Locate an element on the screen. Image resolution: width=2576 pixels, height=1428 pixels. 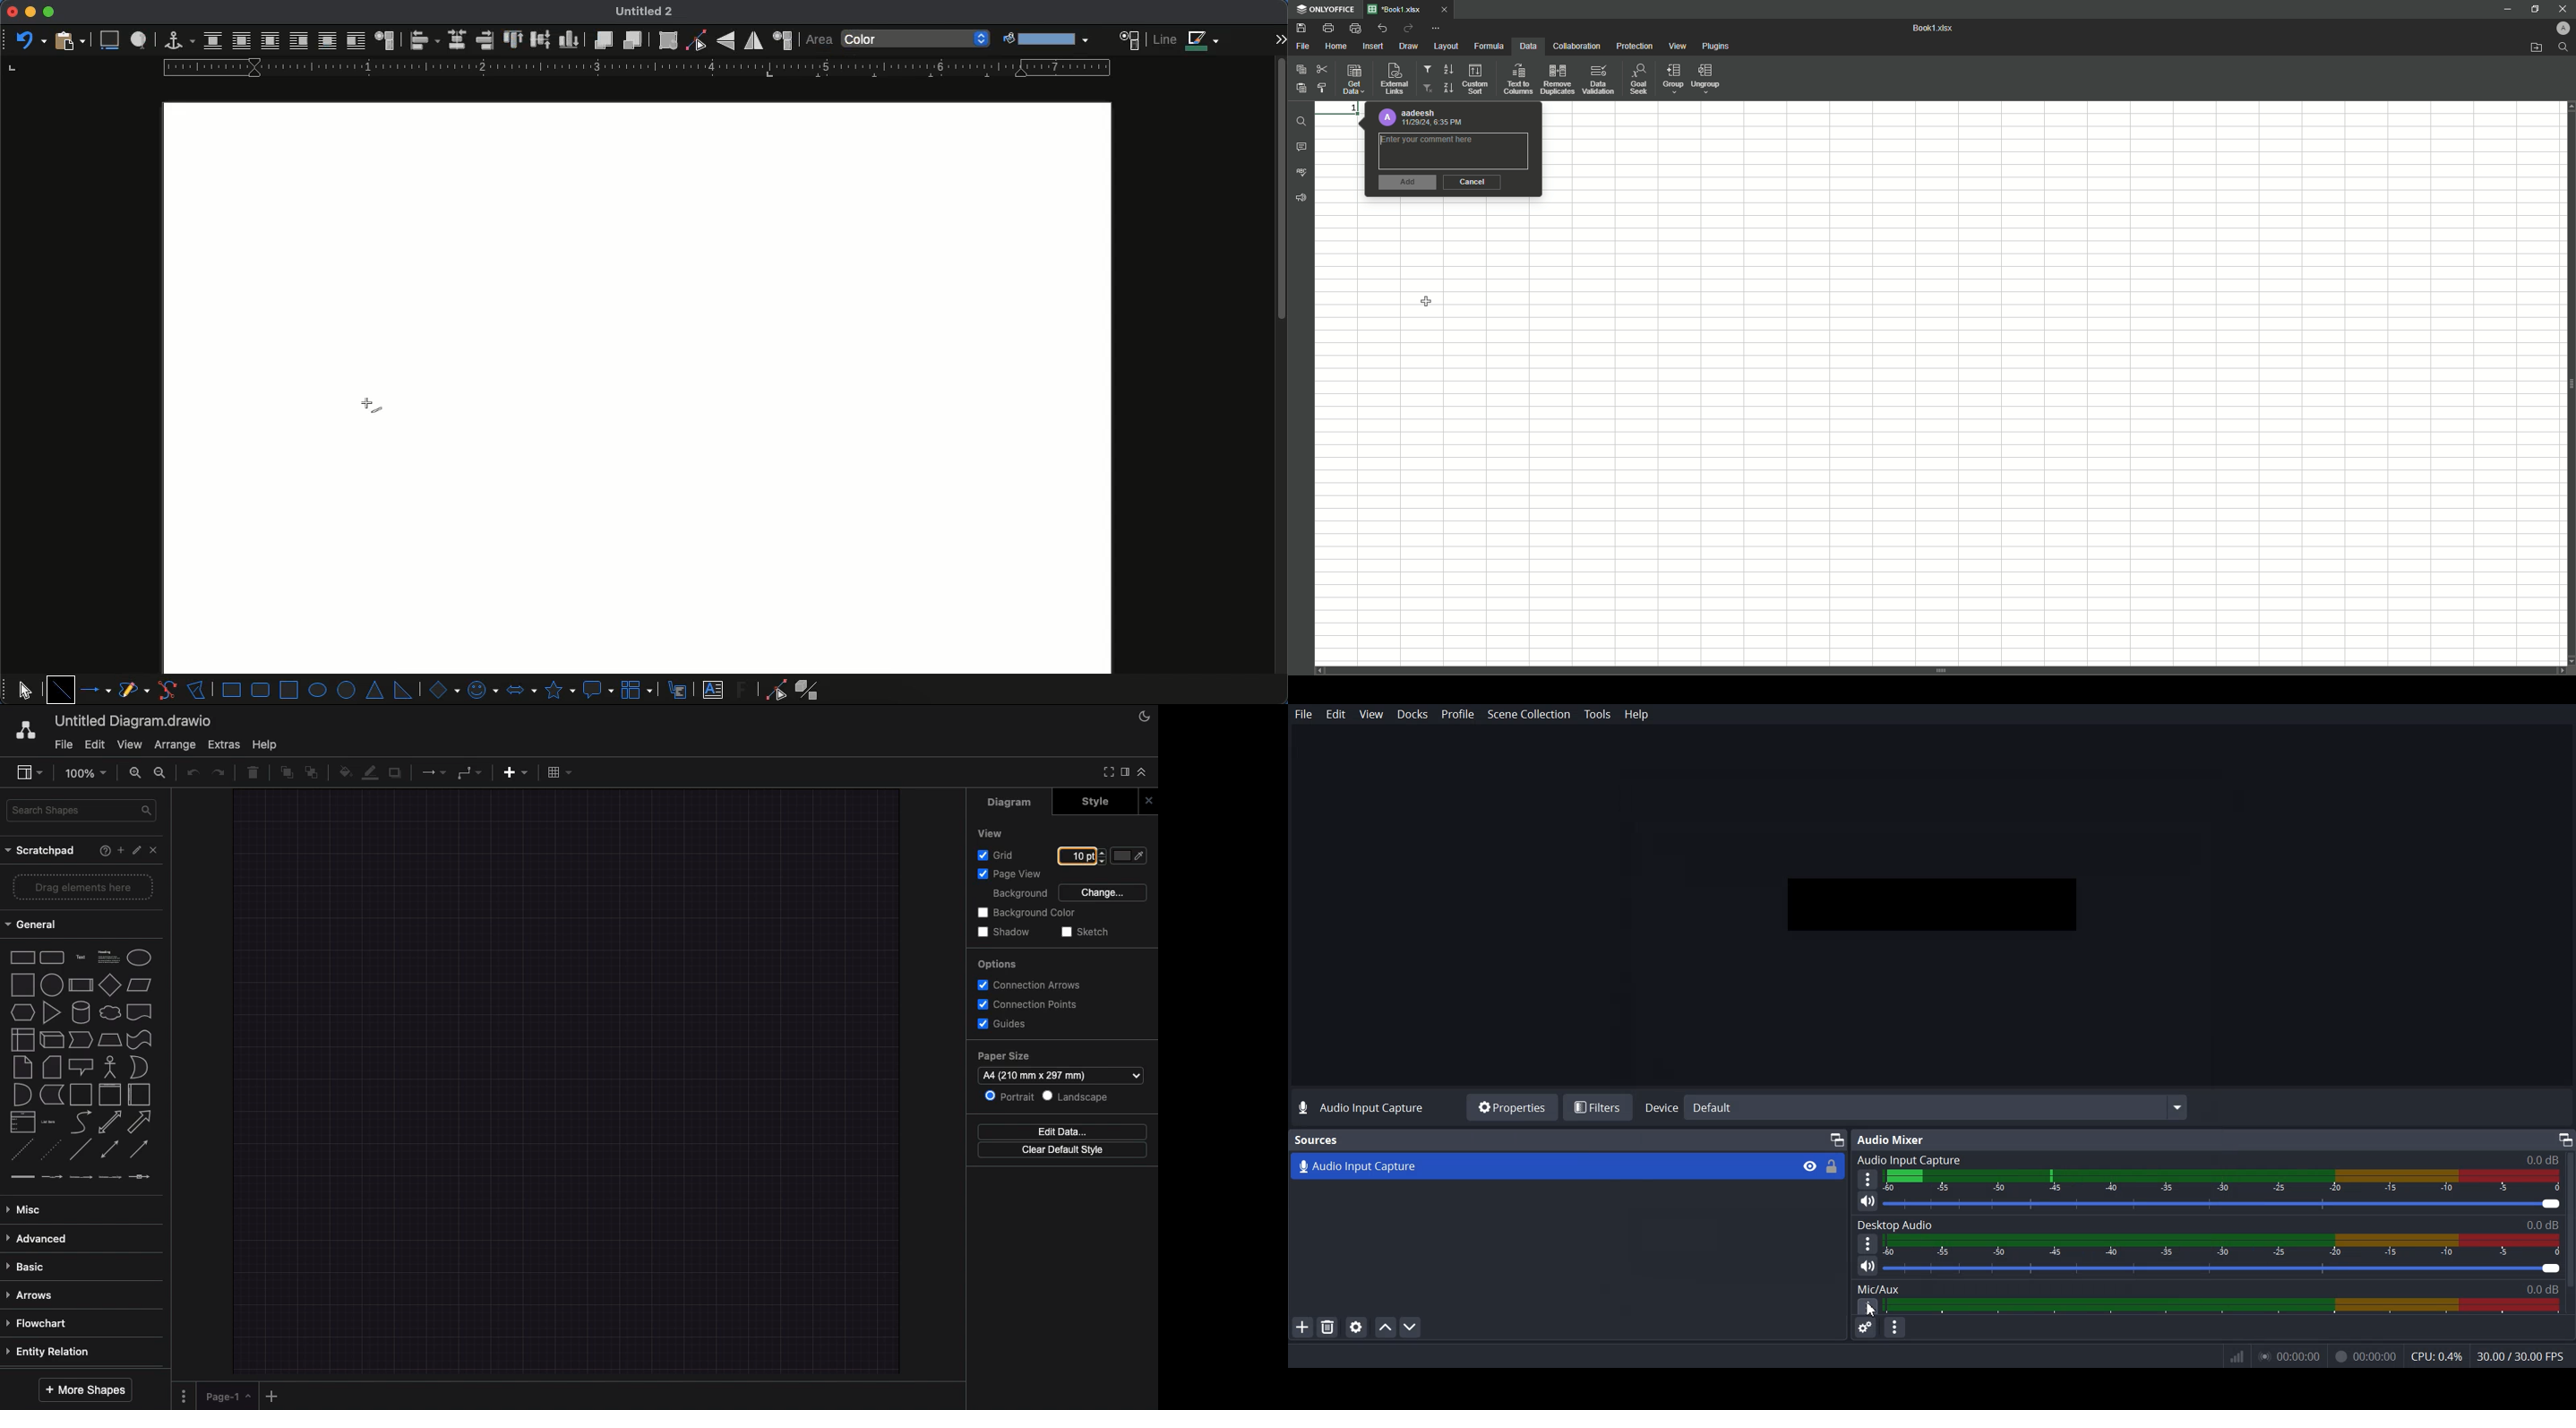
area is located at coordinates (1130, 38).